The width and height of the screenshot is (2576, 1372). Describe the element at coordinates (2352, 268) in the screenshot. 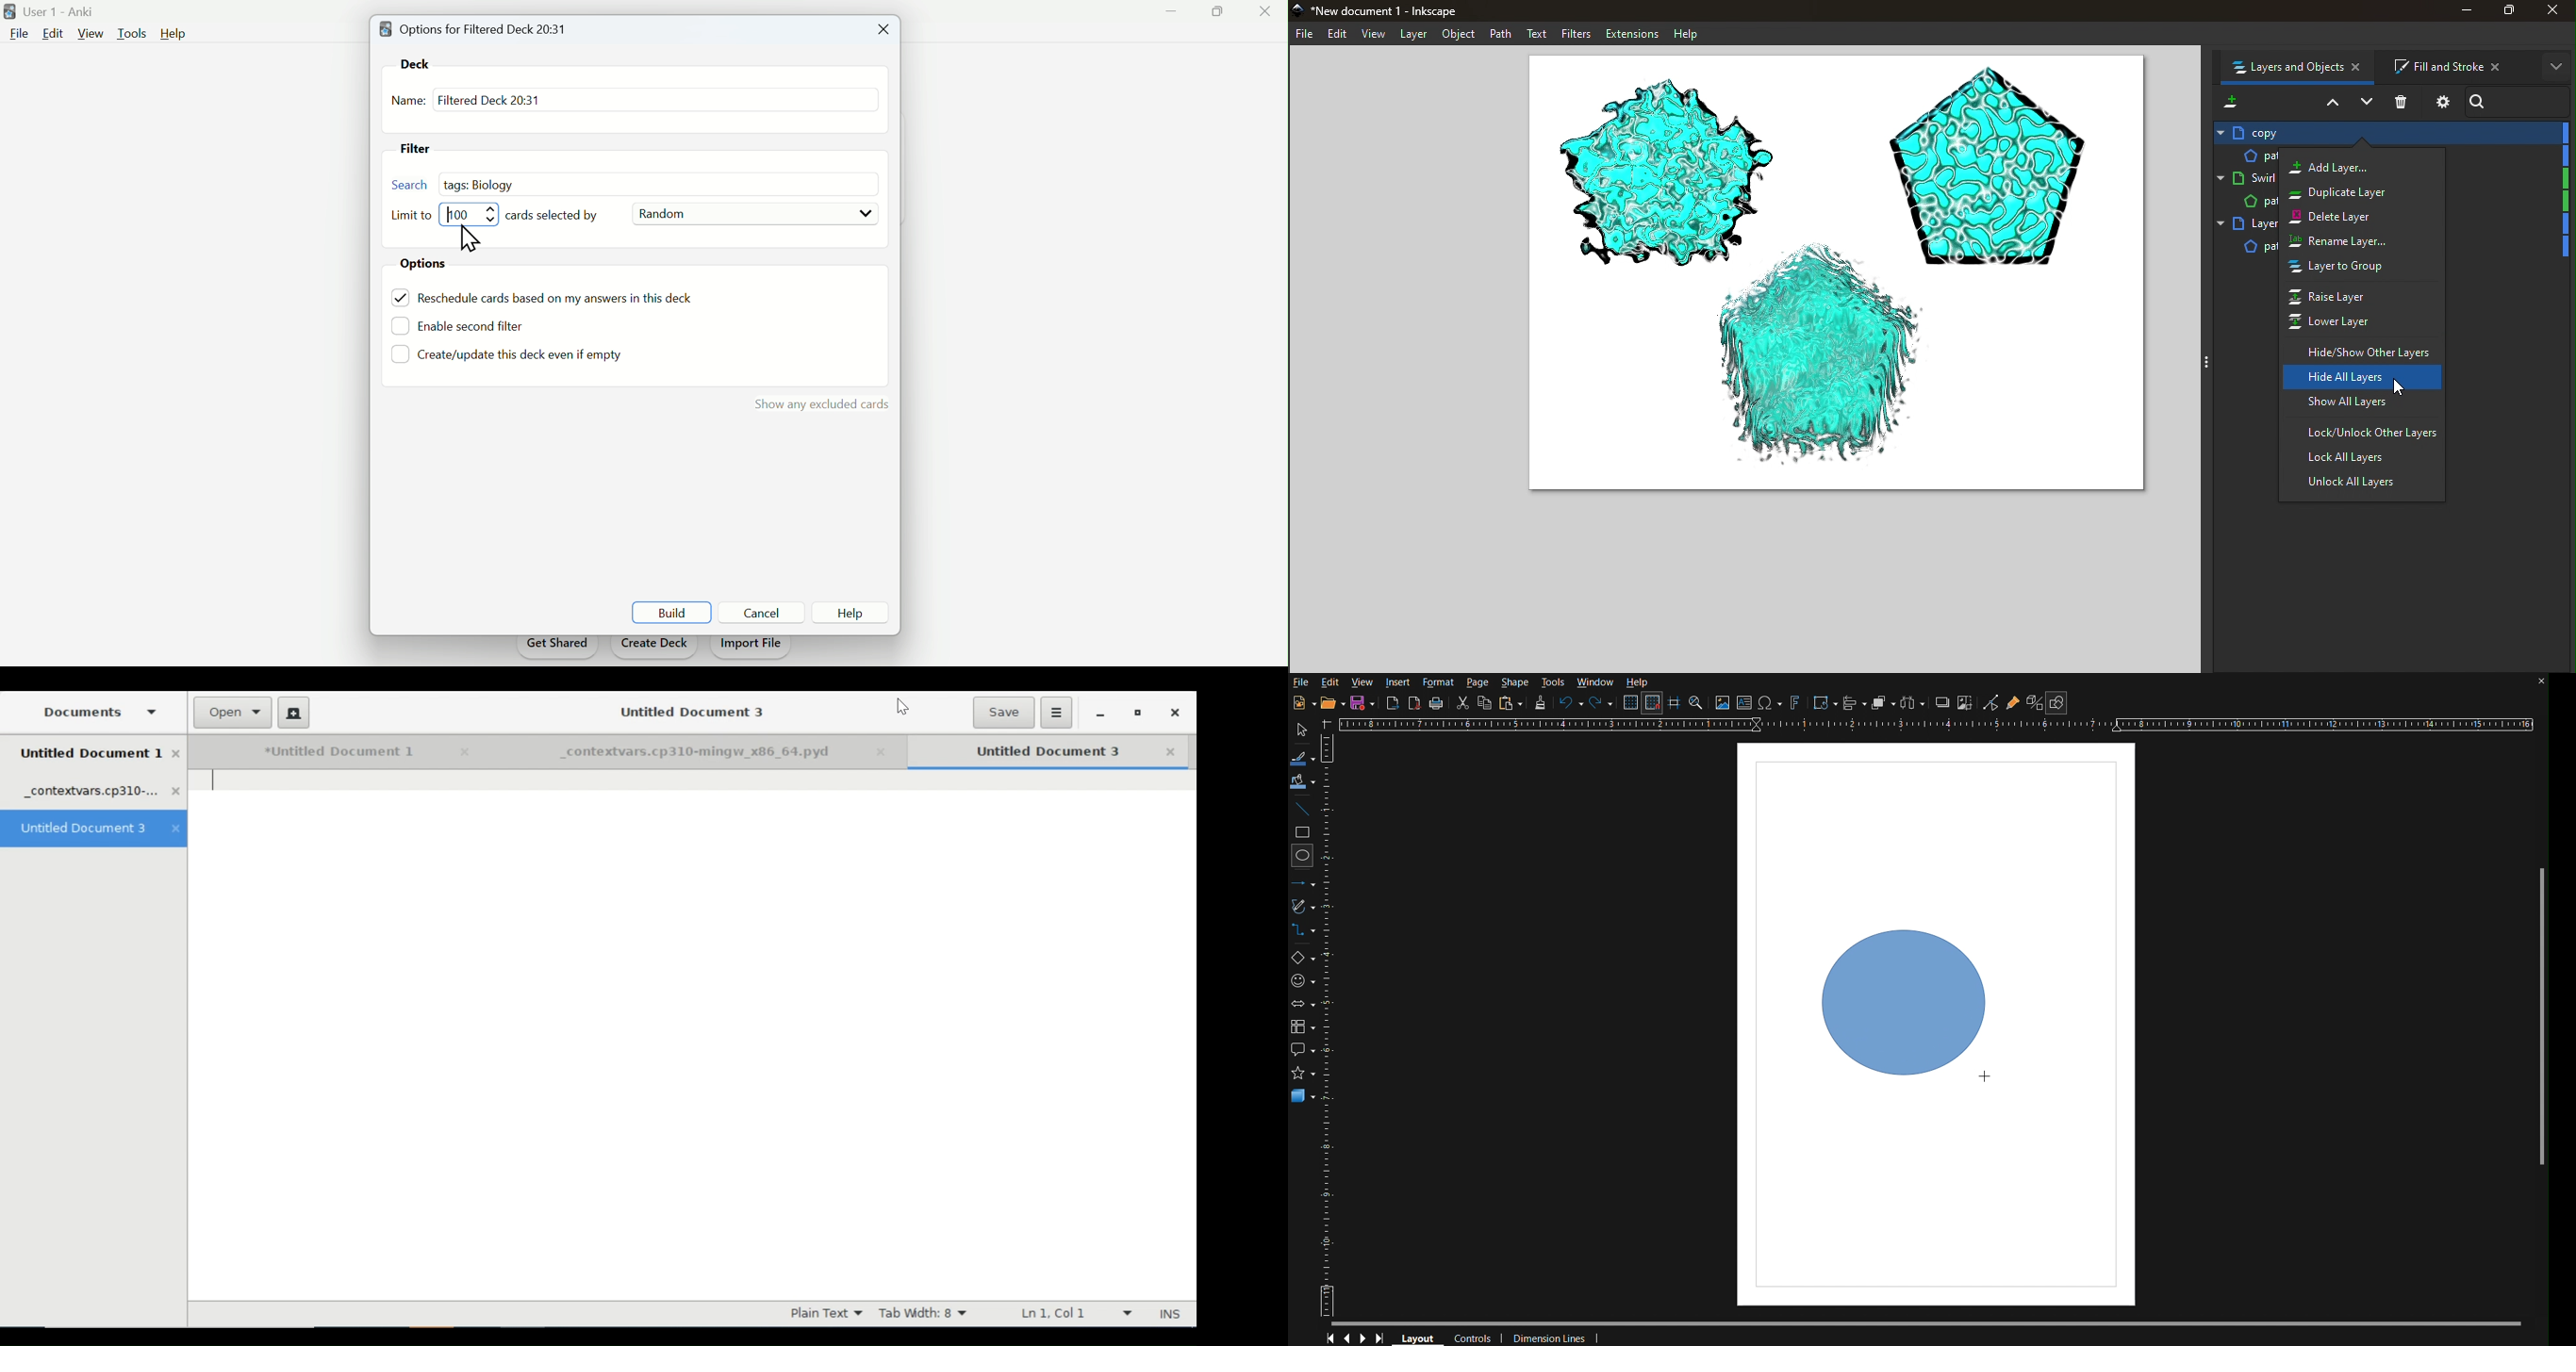

I see `Layer to group` at that location.